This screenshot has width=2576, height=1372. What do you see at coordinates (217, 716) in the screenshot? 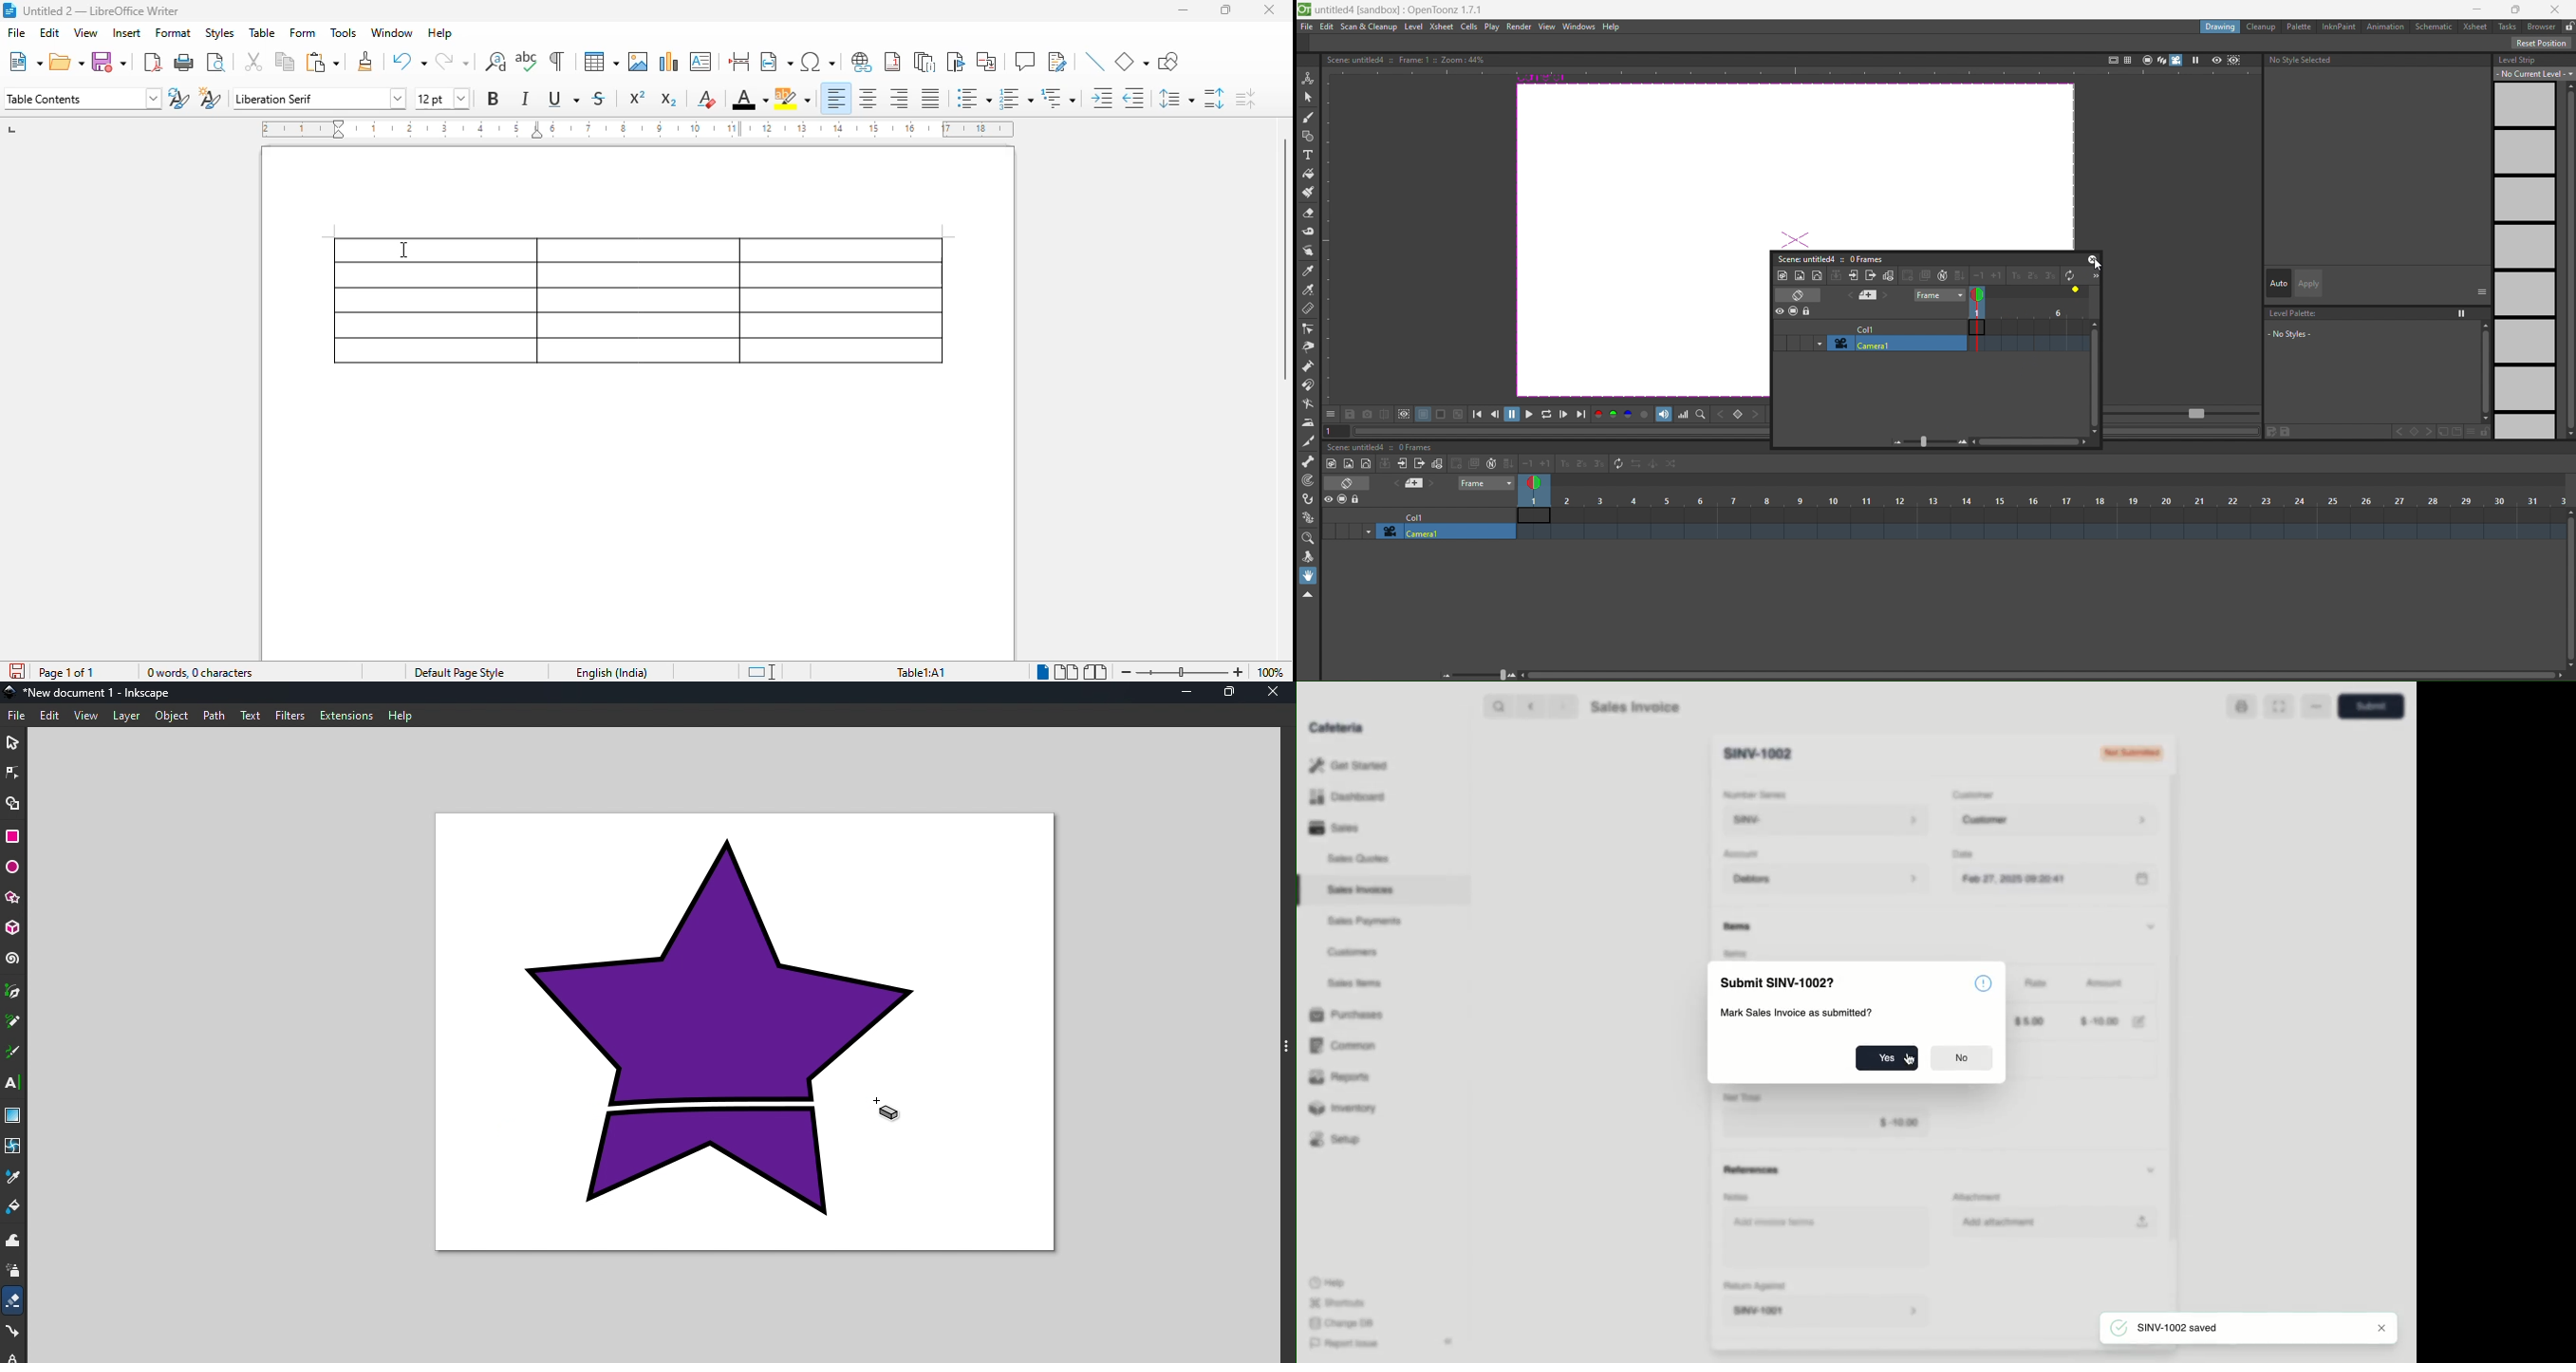
I see `path` at bounding box center [217, 716].